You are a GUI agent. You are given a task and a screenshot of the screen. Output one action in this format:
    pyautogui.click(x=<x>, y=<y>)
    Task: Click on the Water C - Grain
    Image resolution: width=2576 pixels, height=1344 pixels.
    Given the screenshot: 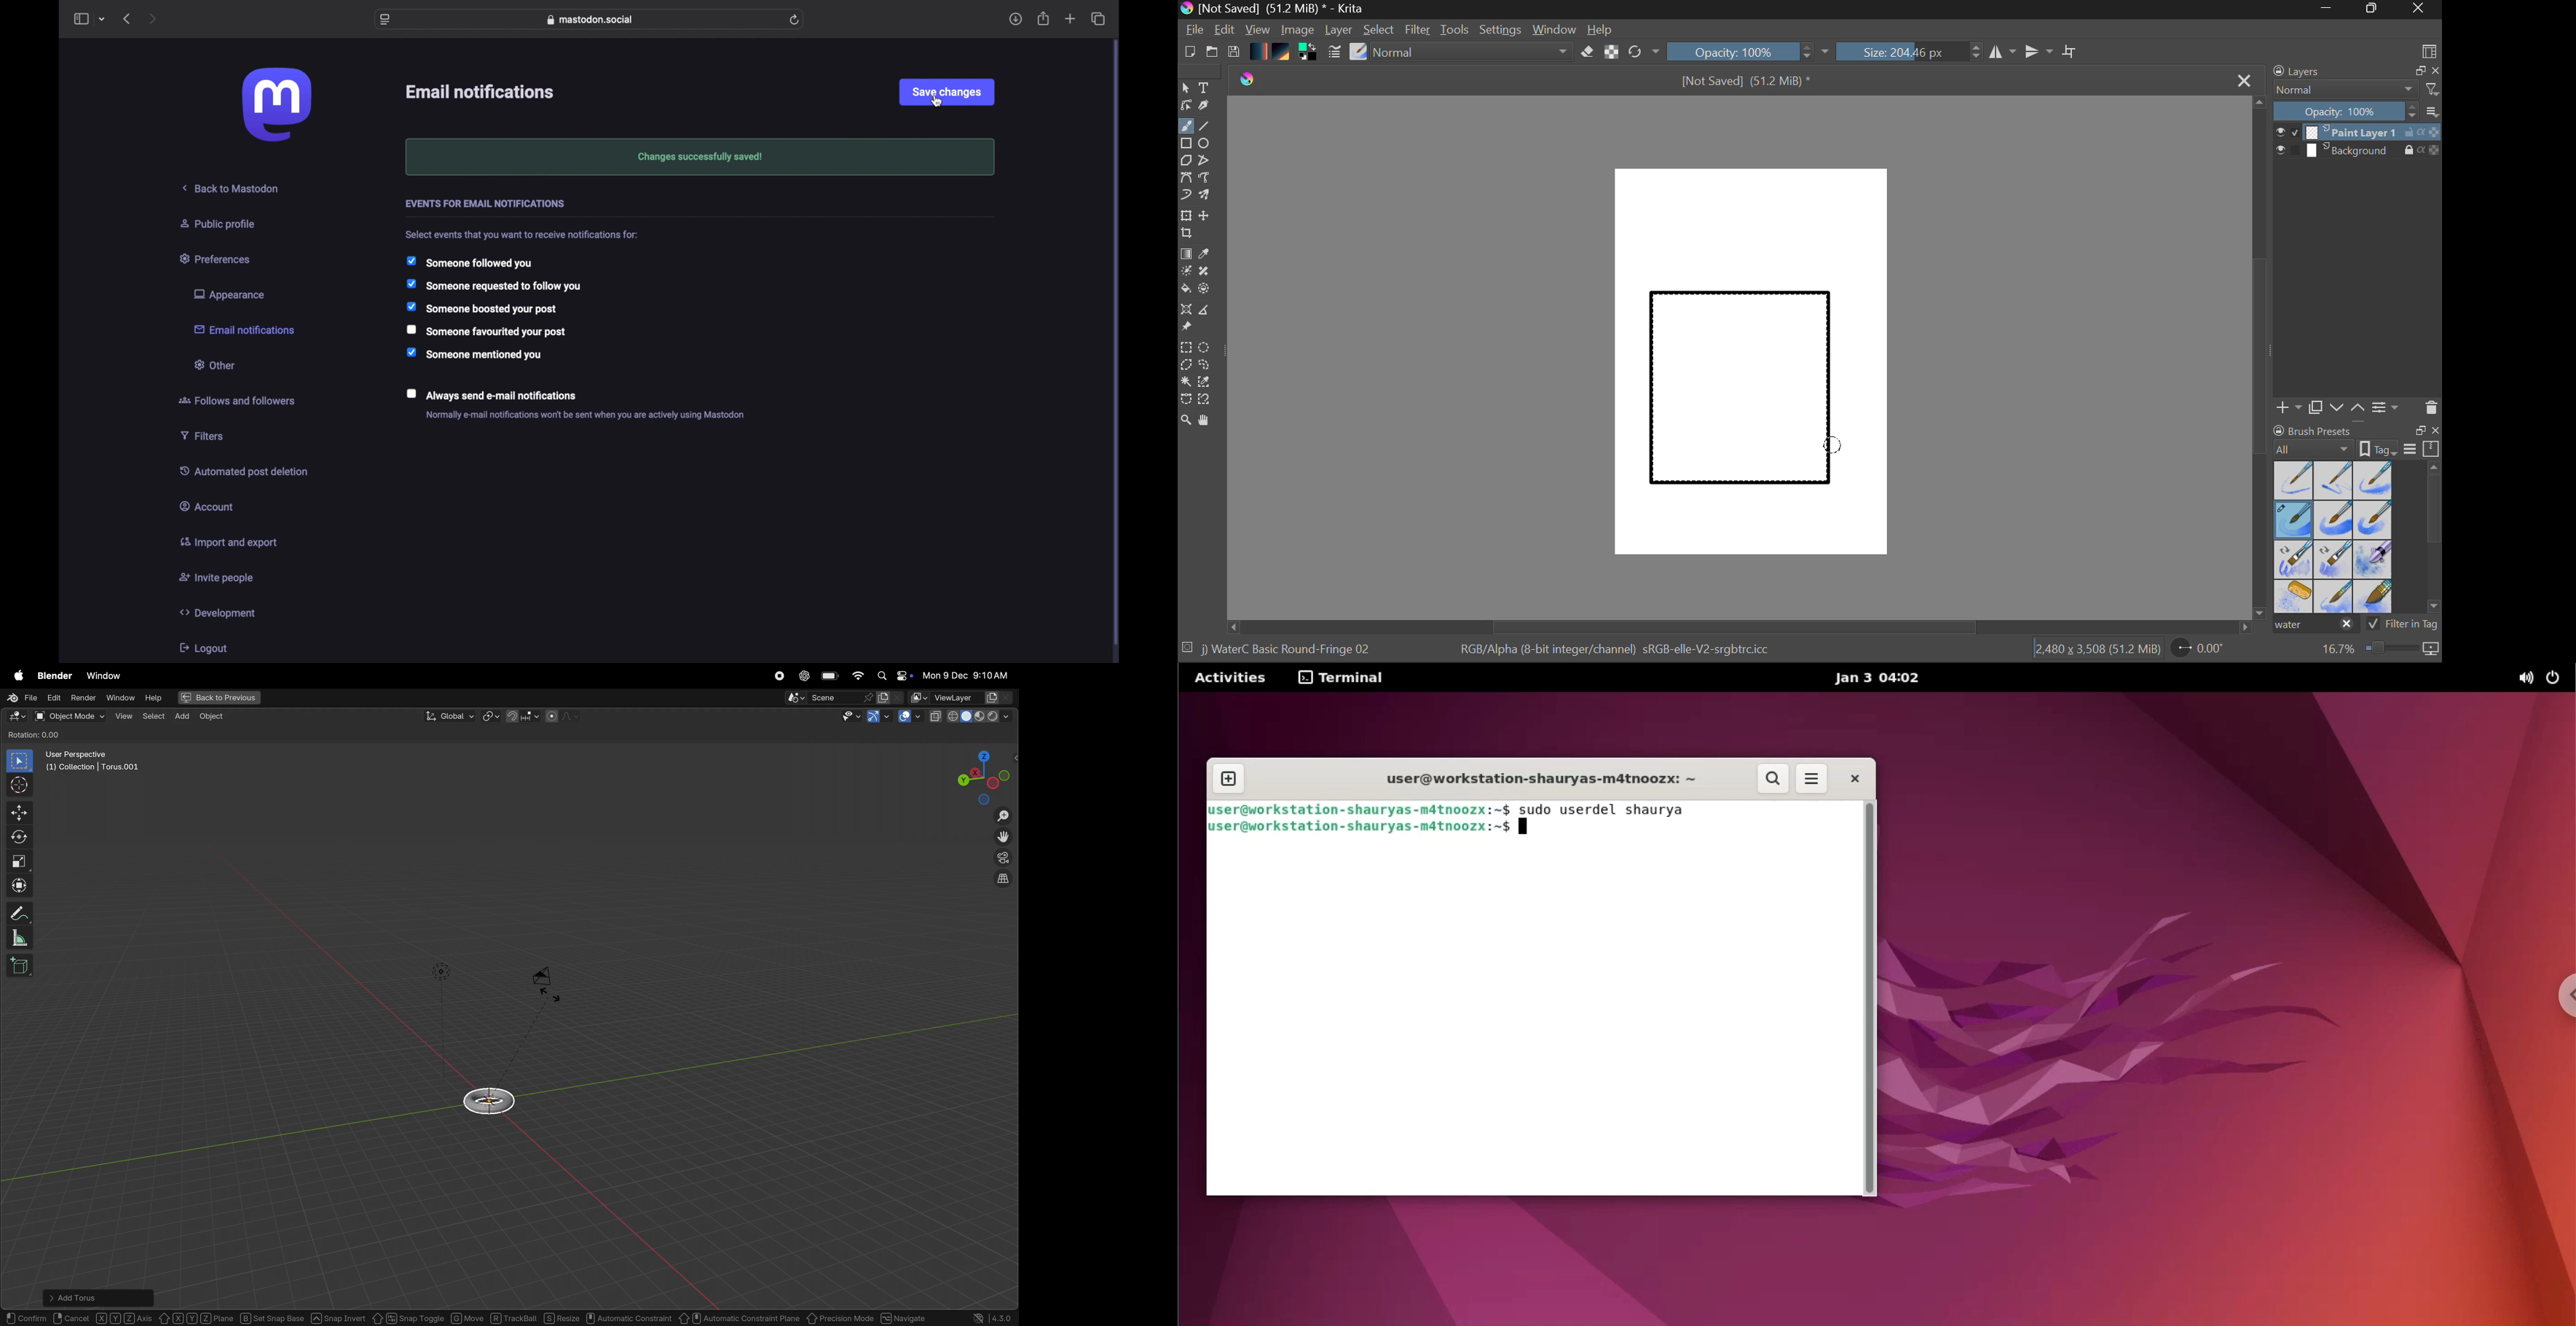 What is the action you would take?
    pyautogui.click(x=2335, y=521)
    